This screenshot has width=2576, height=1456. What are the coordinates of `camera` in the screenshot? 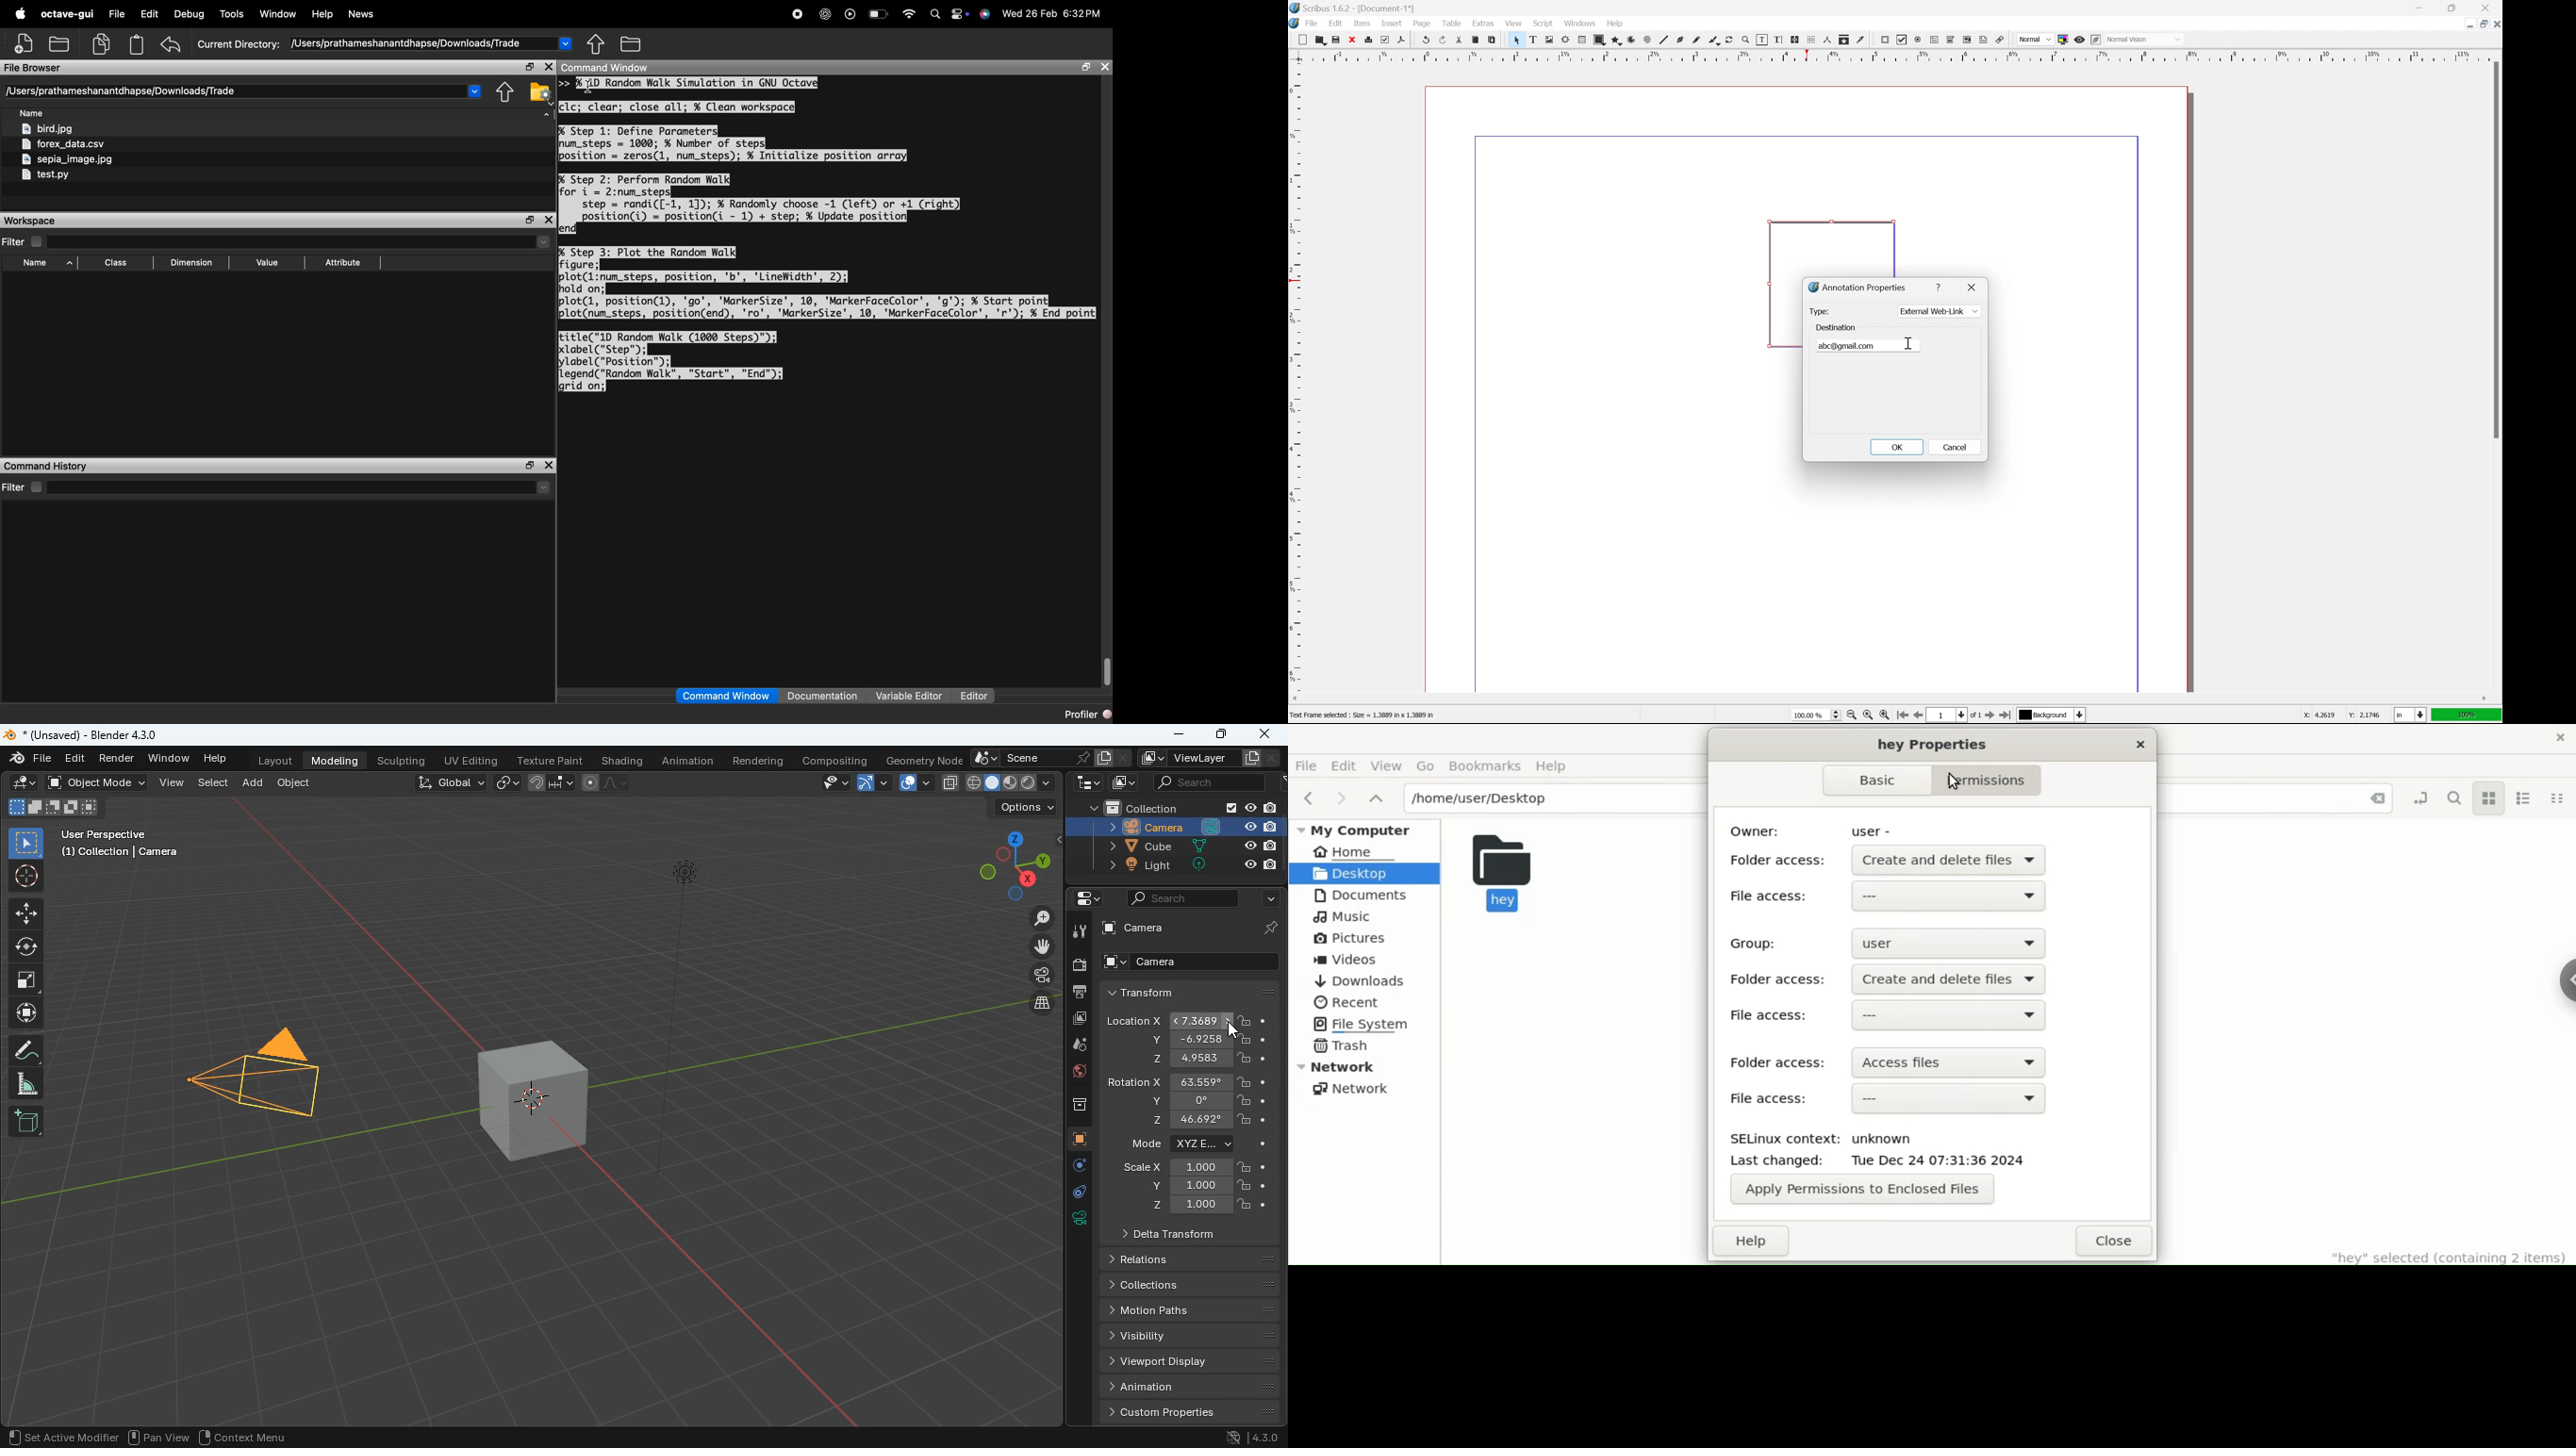 It's located at (1077, 965).